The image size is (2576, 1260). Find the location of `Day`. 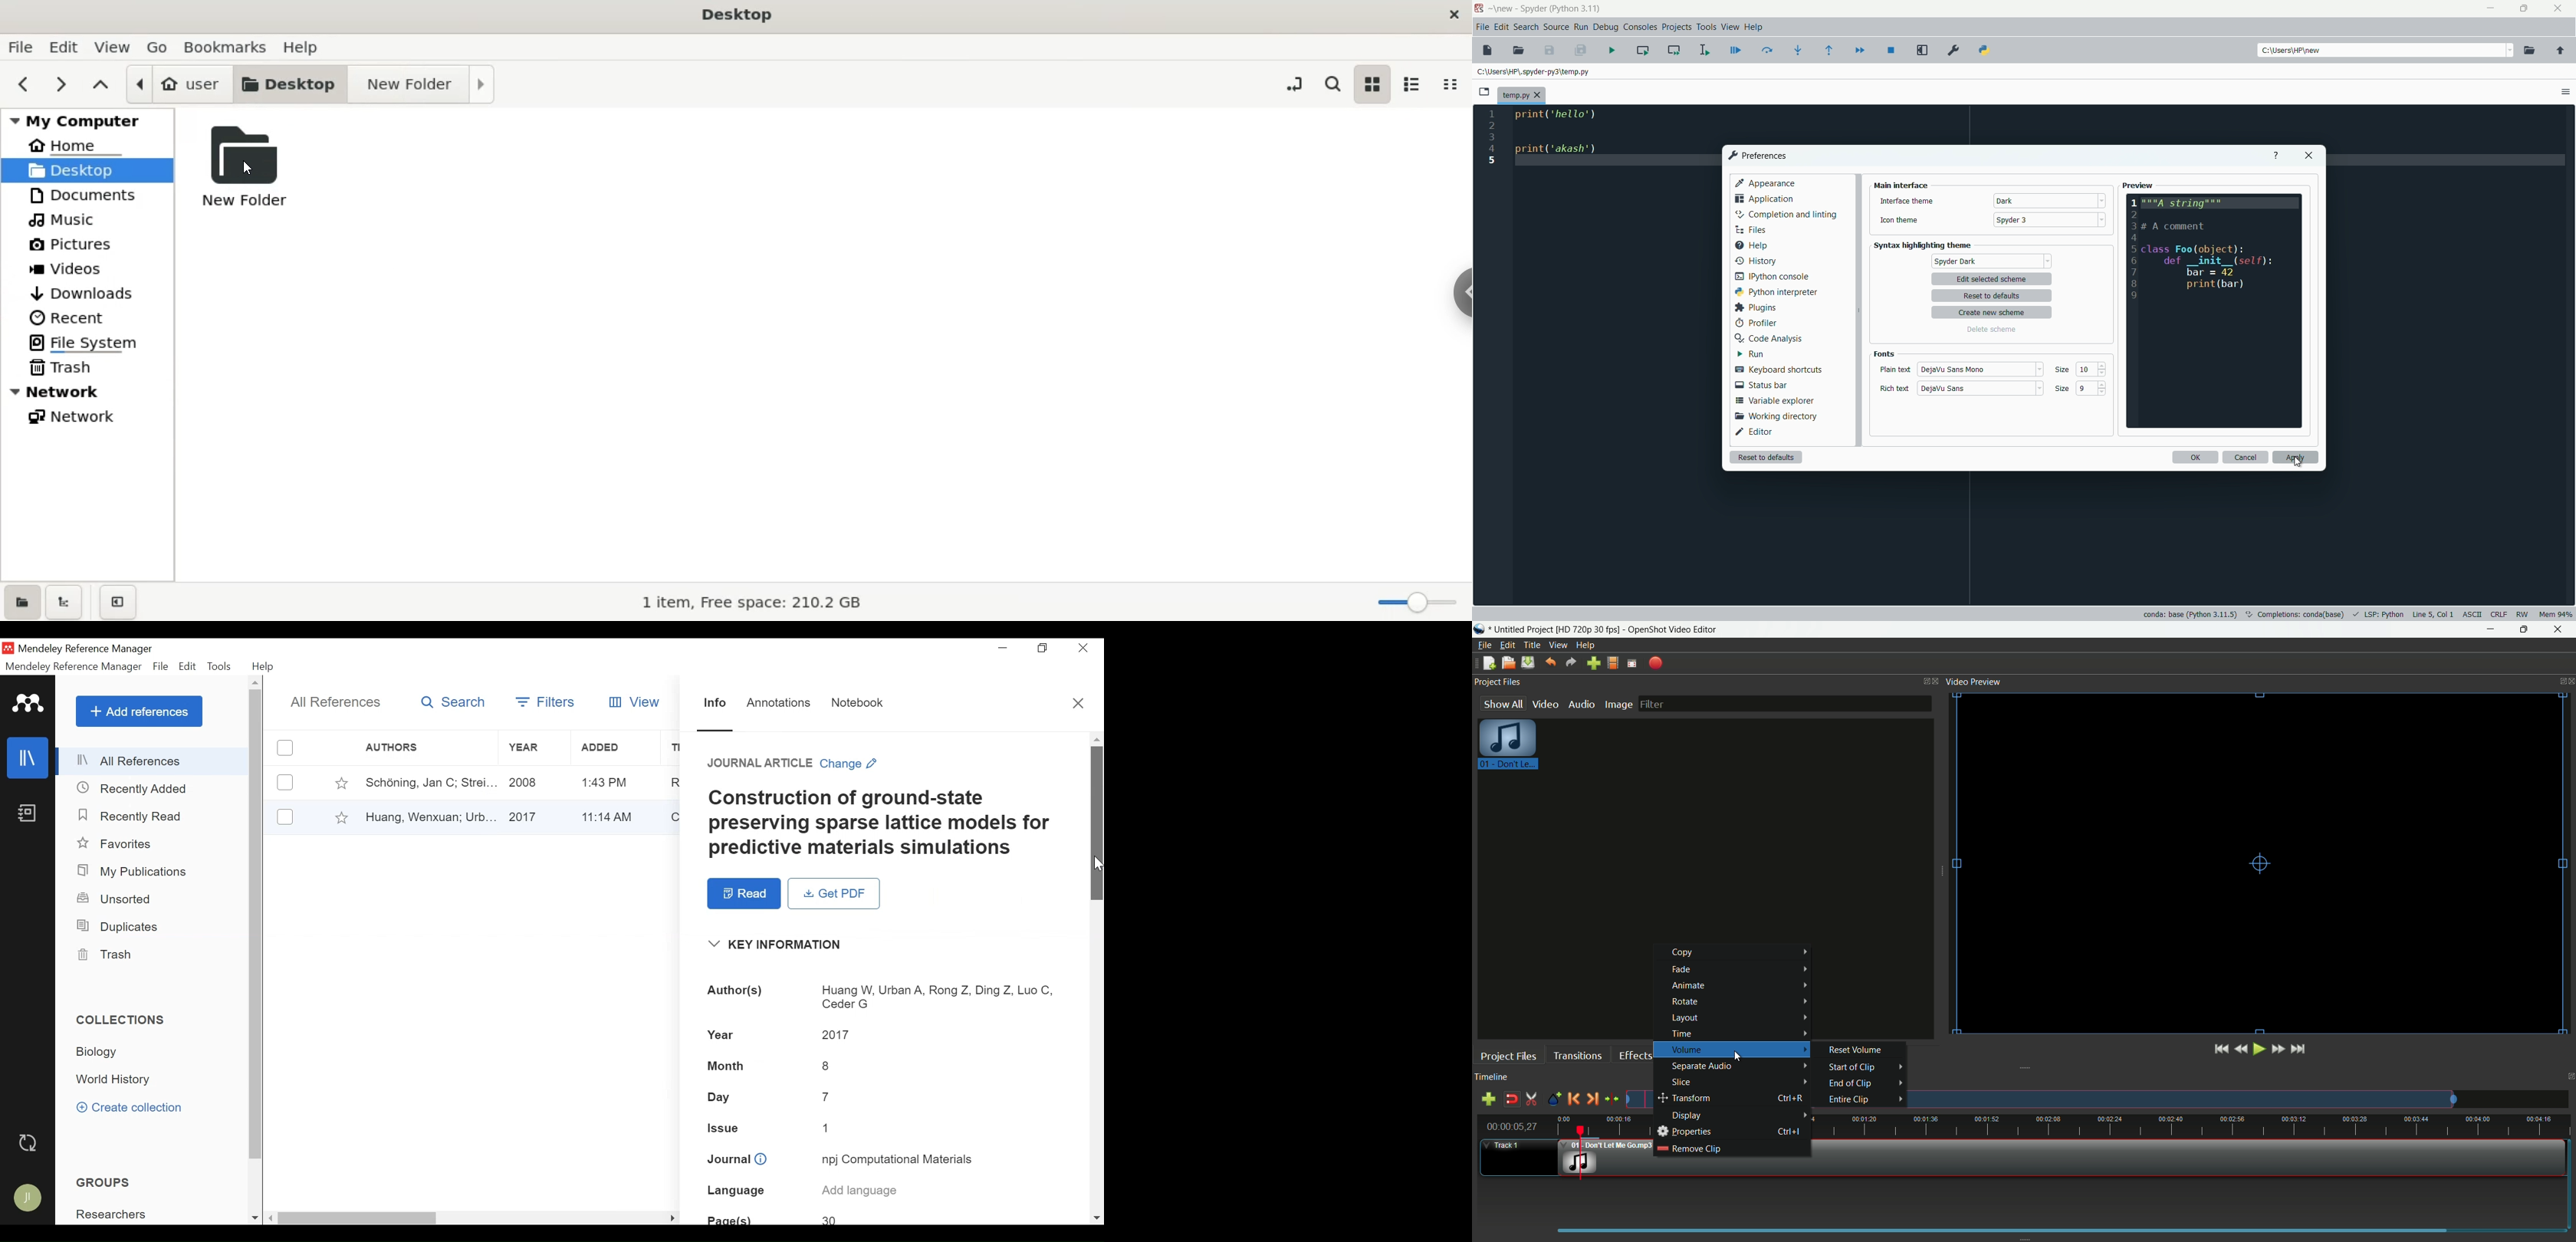

Day is located at coordinates (884, 1097).